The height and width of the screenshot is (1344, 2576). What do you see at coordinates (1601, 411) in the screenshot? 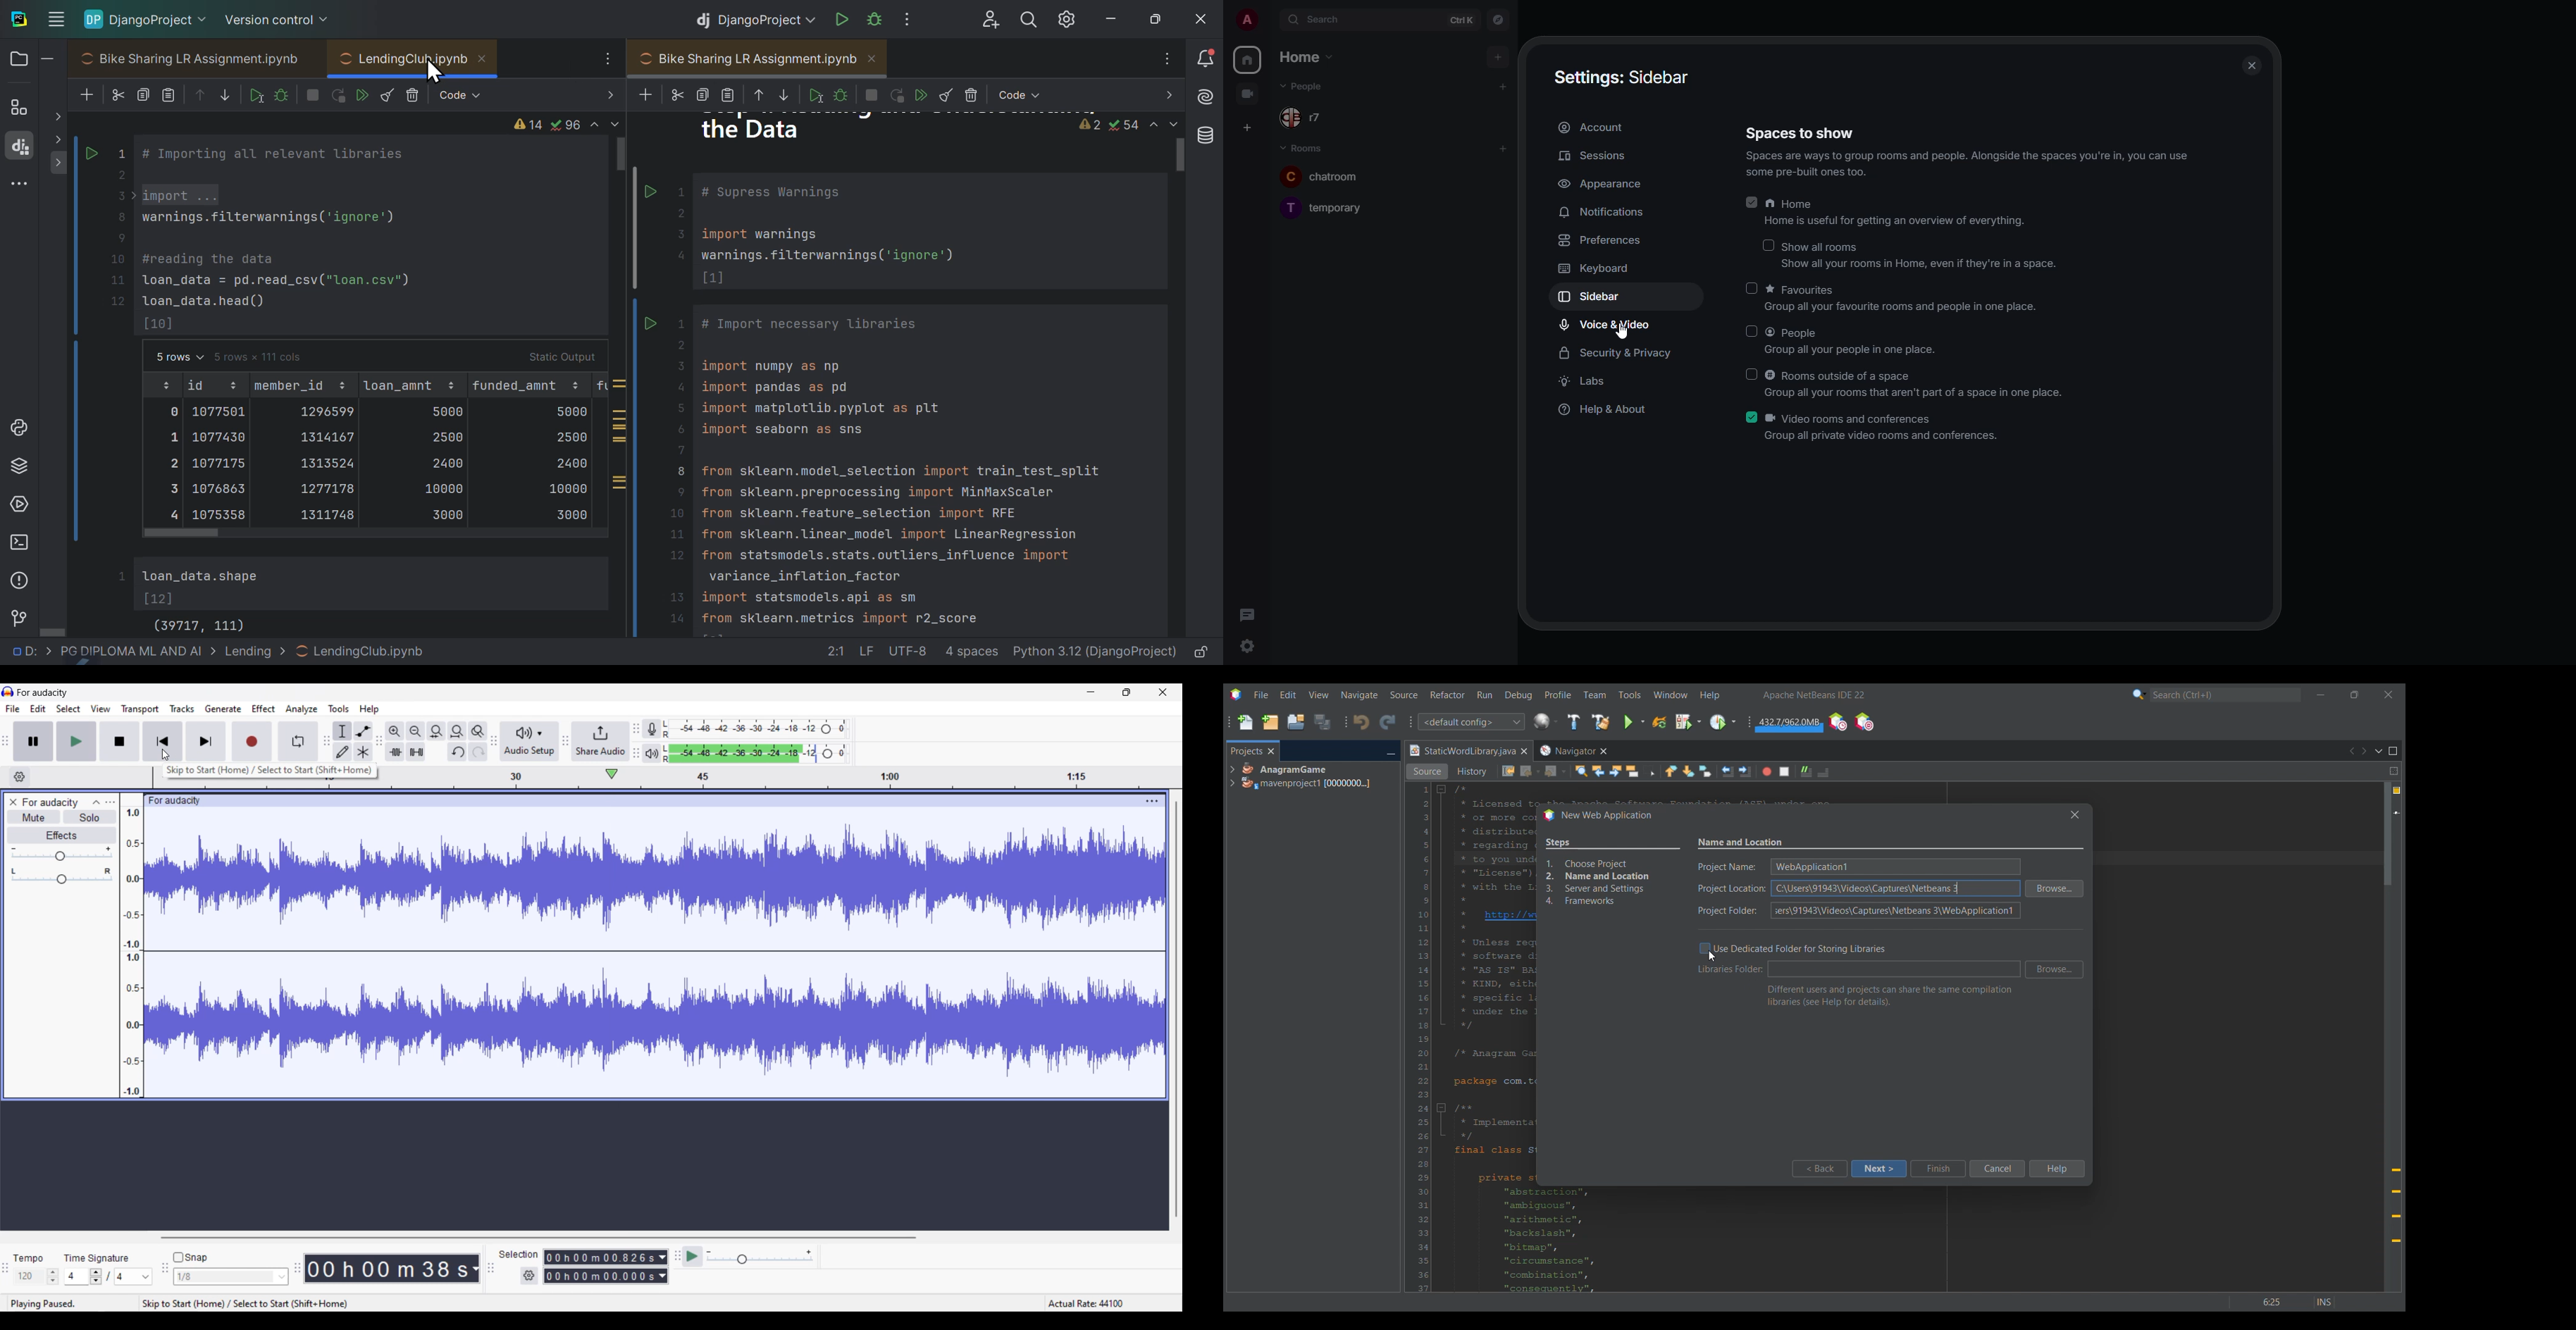
I see `help & about` at bounding box center [1601, 411].